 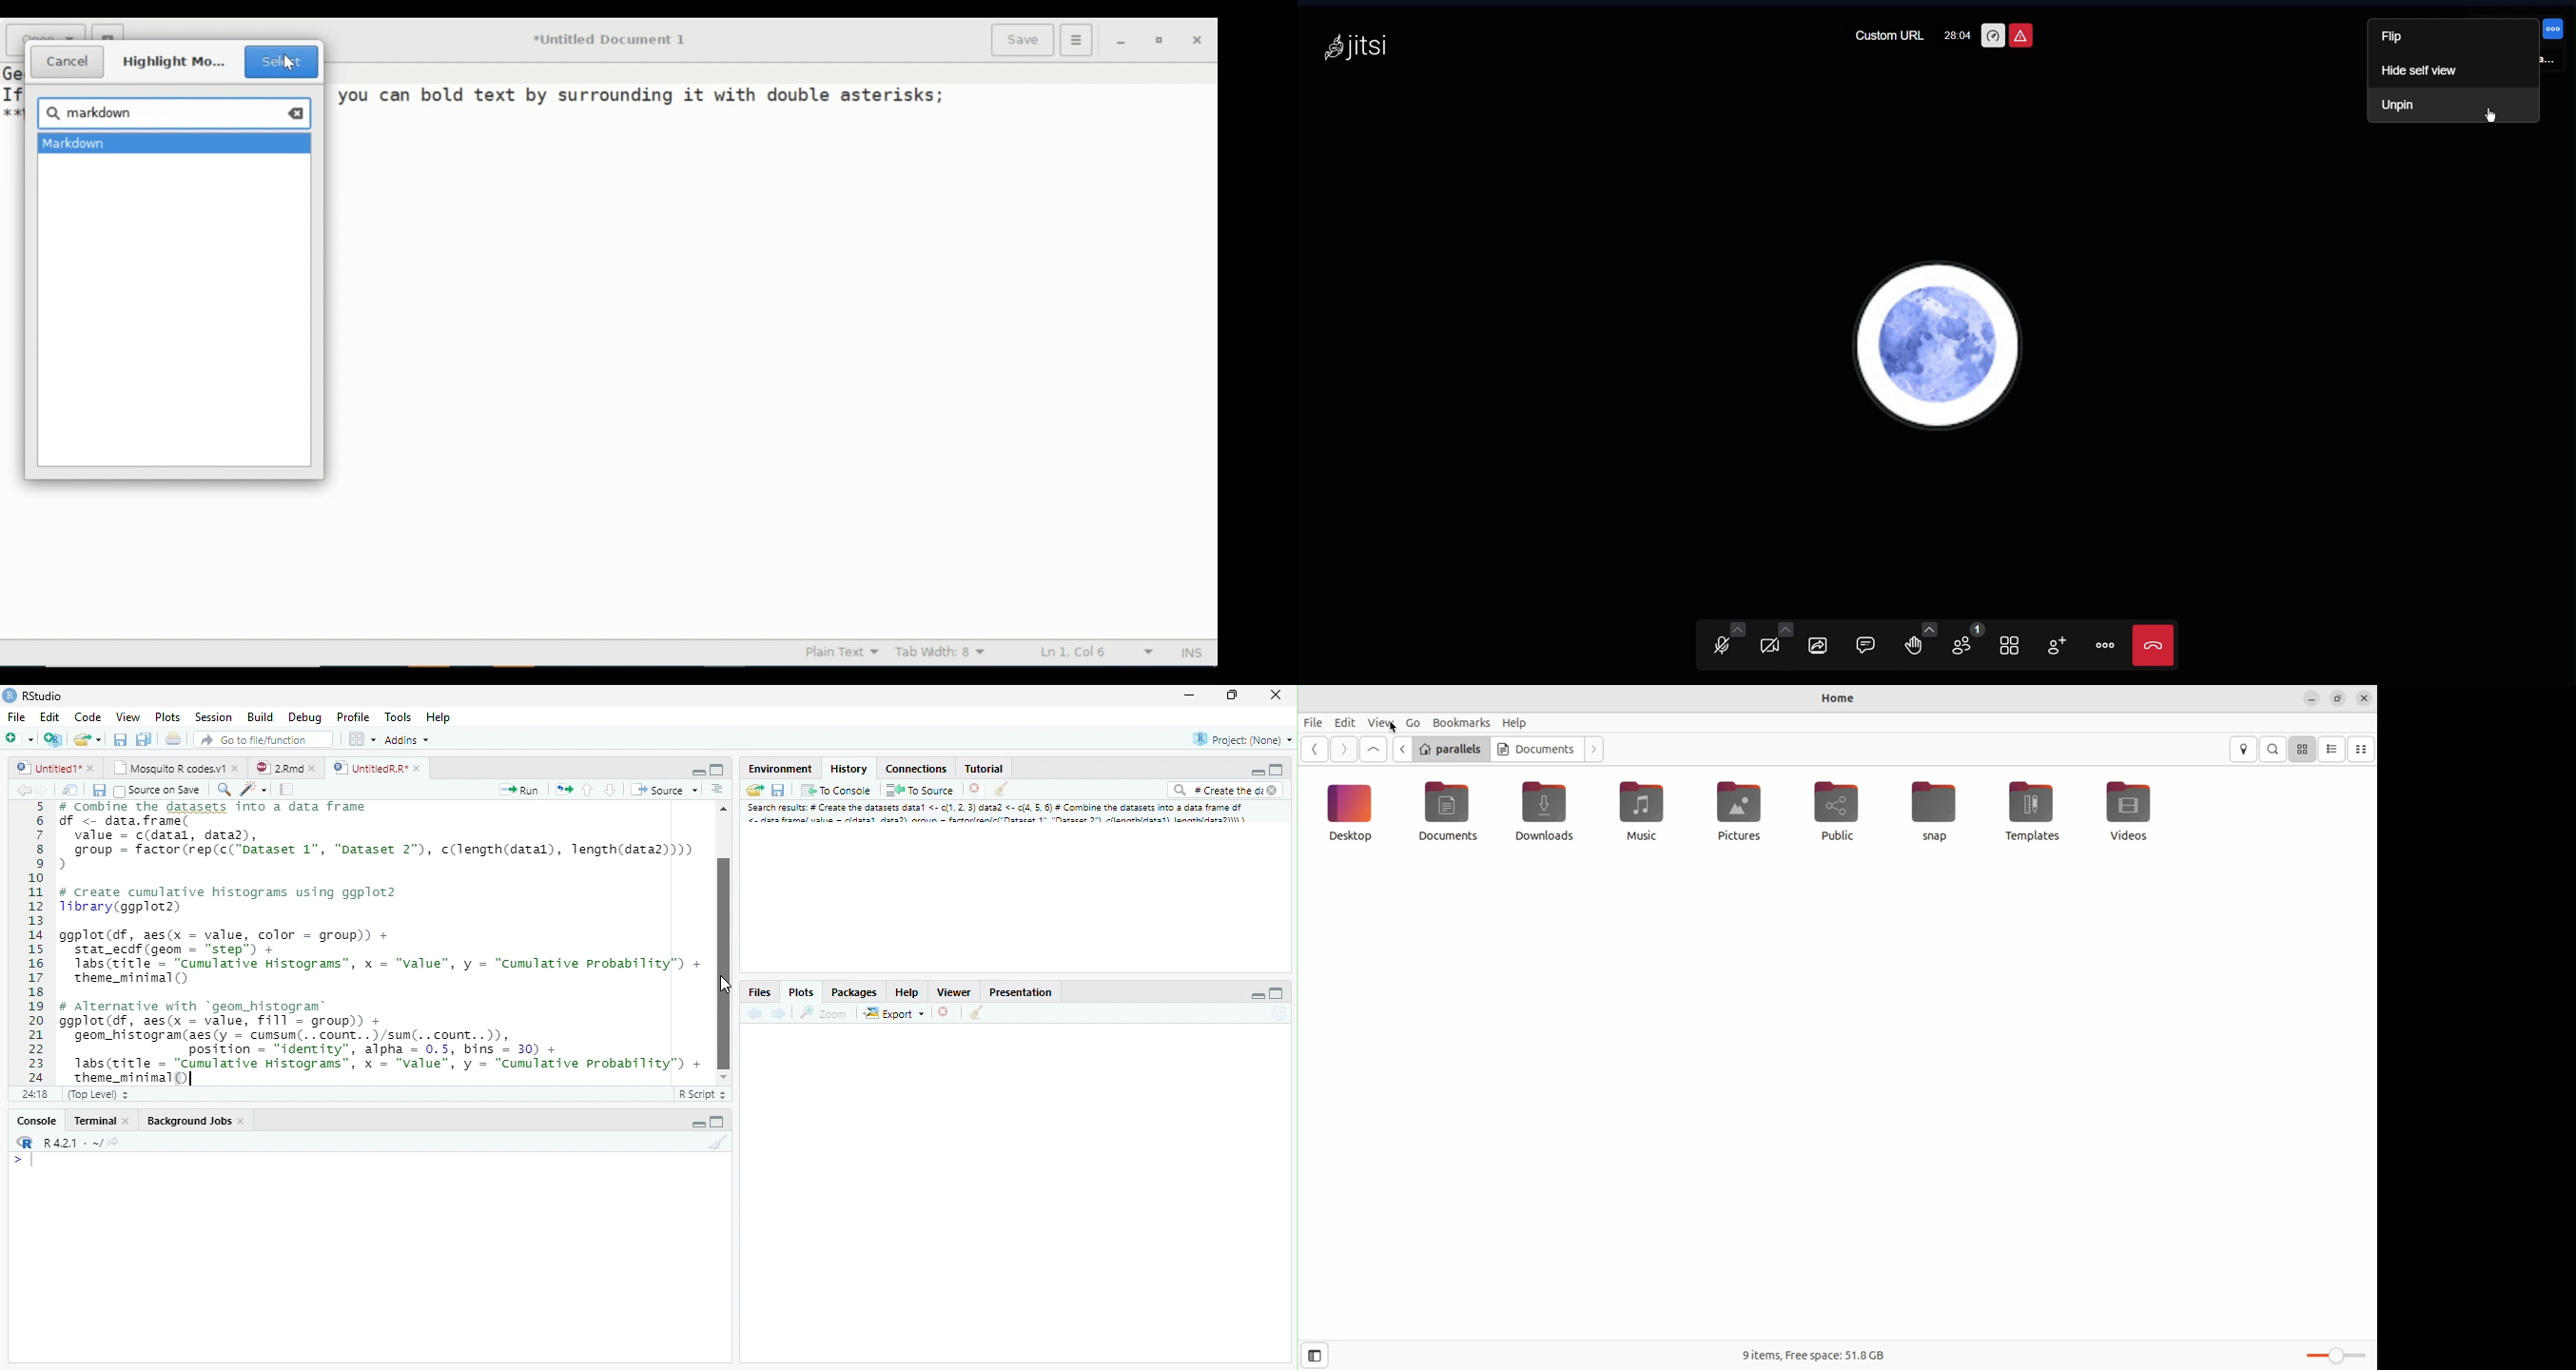 What do you see at coordinates (1959, 36) in the screenshot?
I see `28:04` at bounding box center [1959, 36].